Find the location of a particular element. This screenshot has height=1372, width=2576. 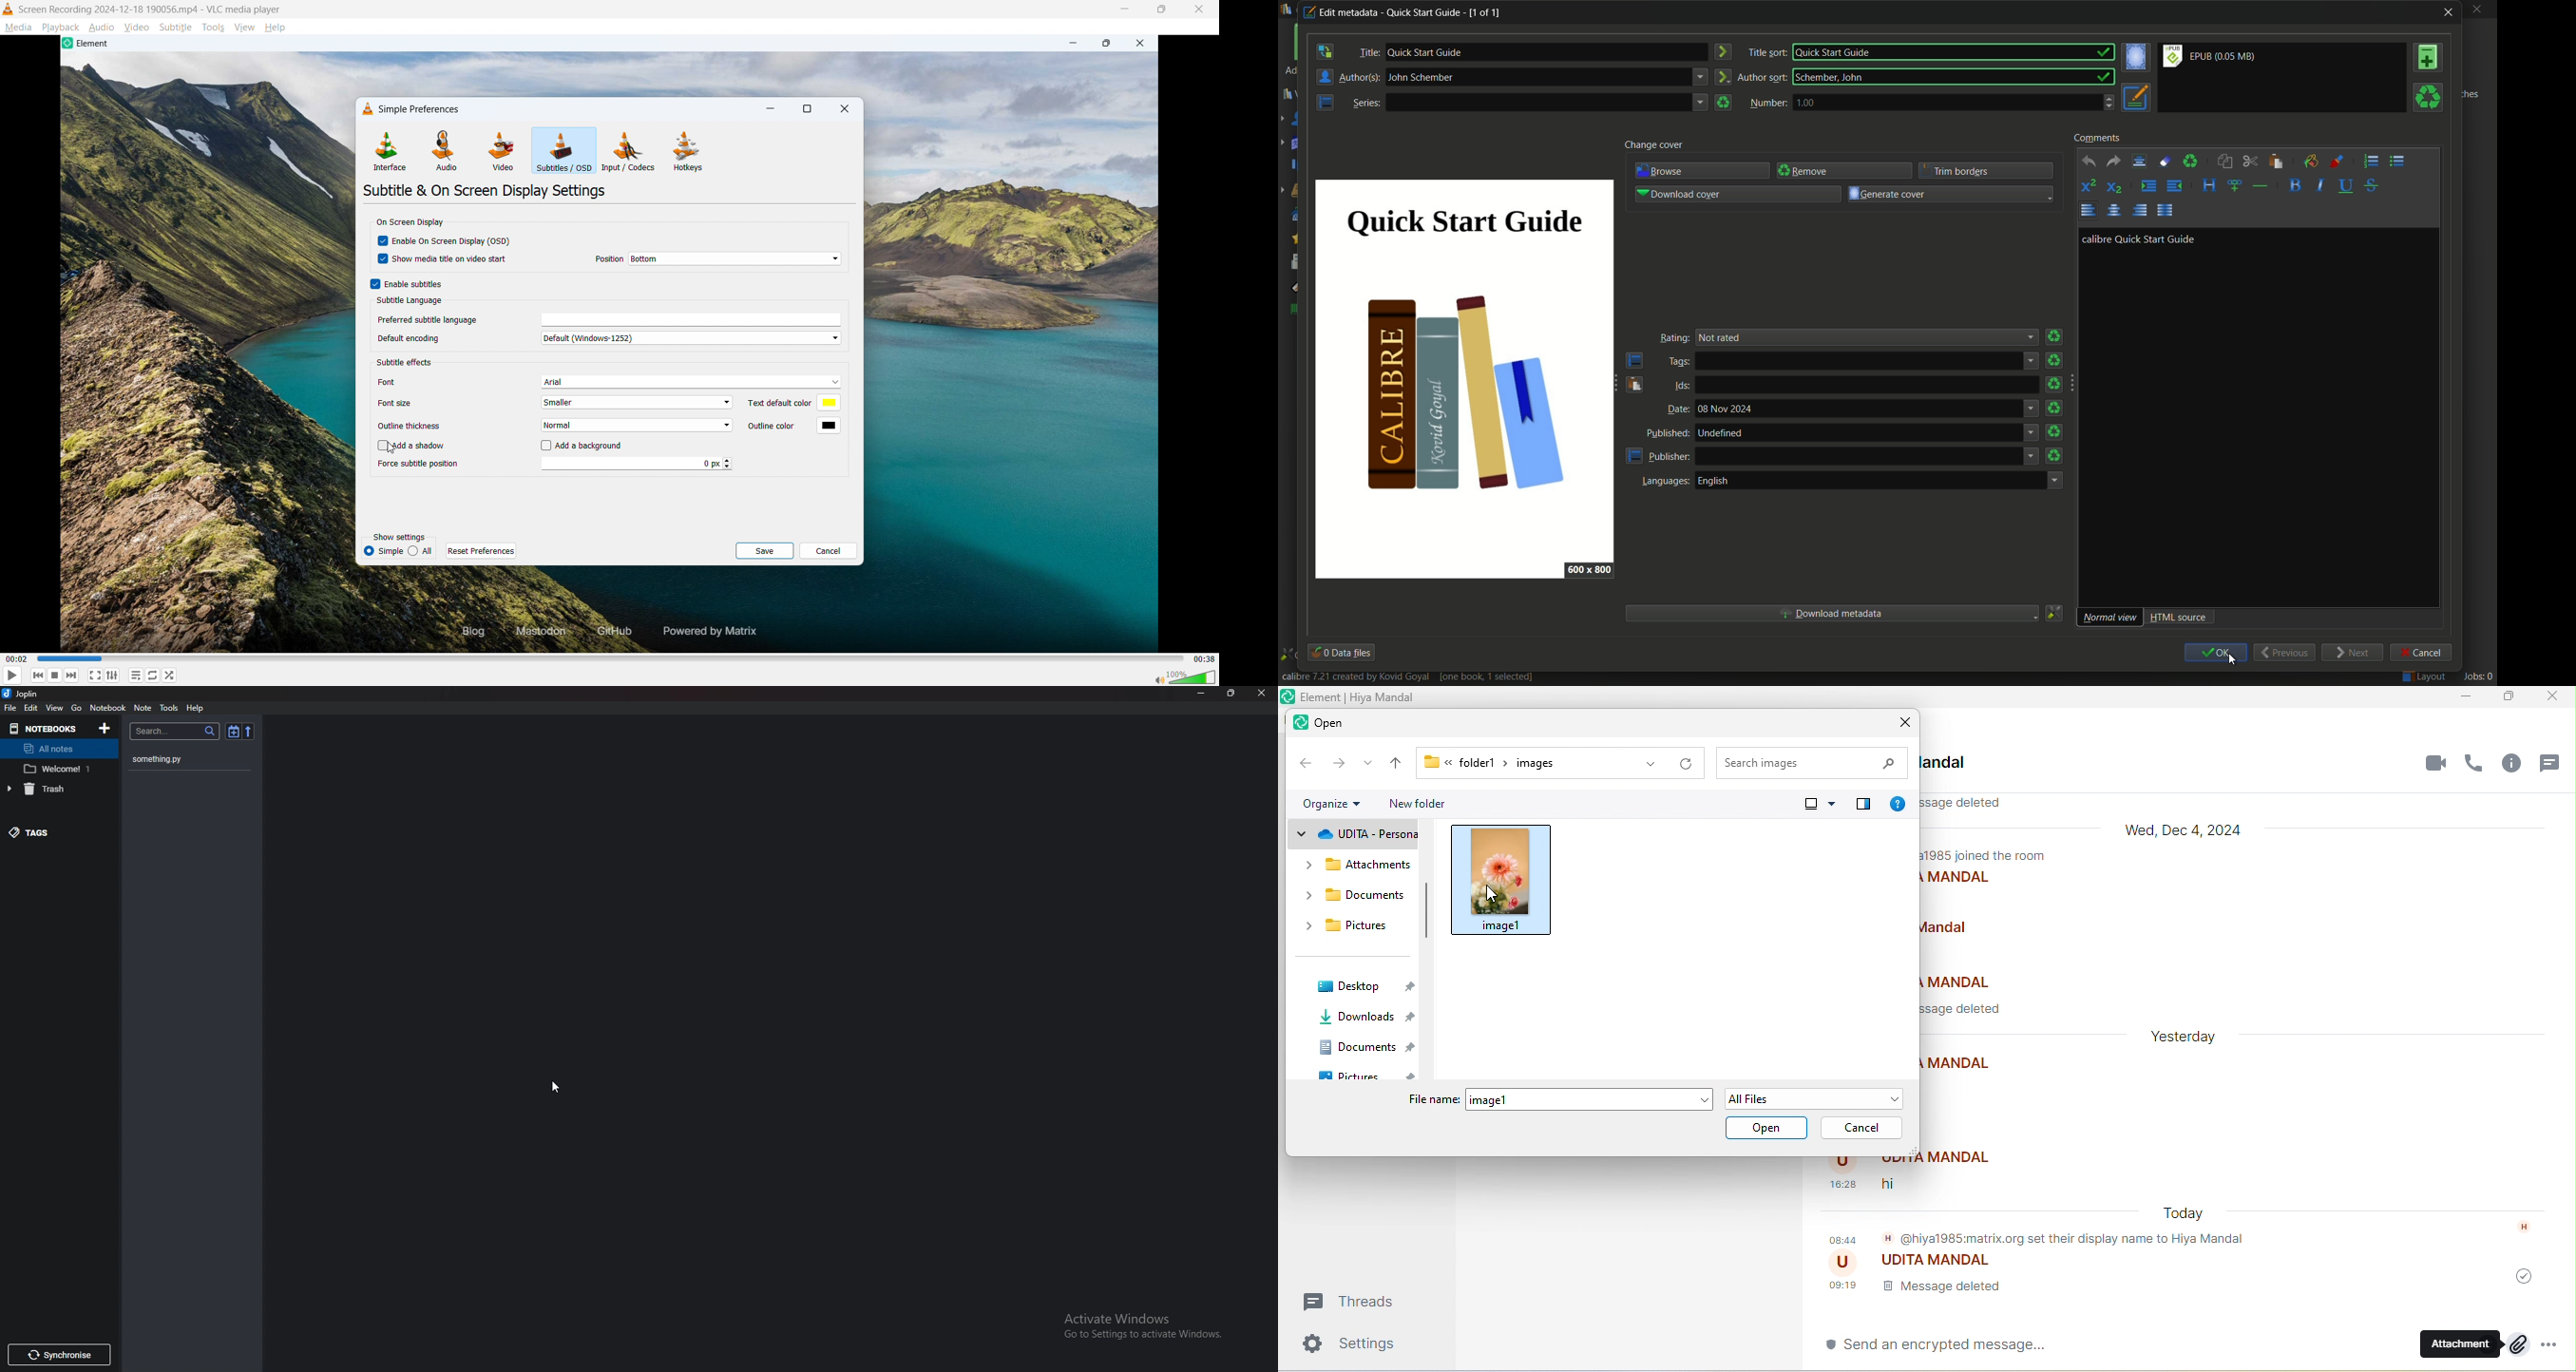

redo is located at coordinates (2115, 163).